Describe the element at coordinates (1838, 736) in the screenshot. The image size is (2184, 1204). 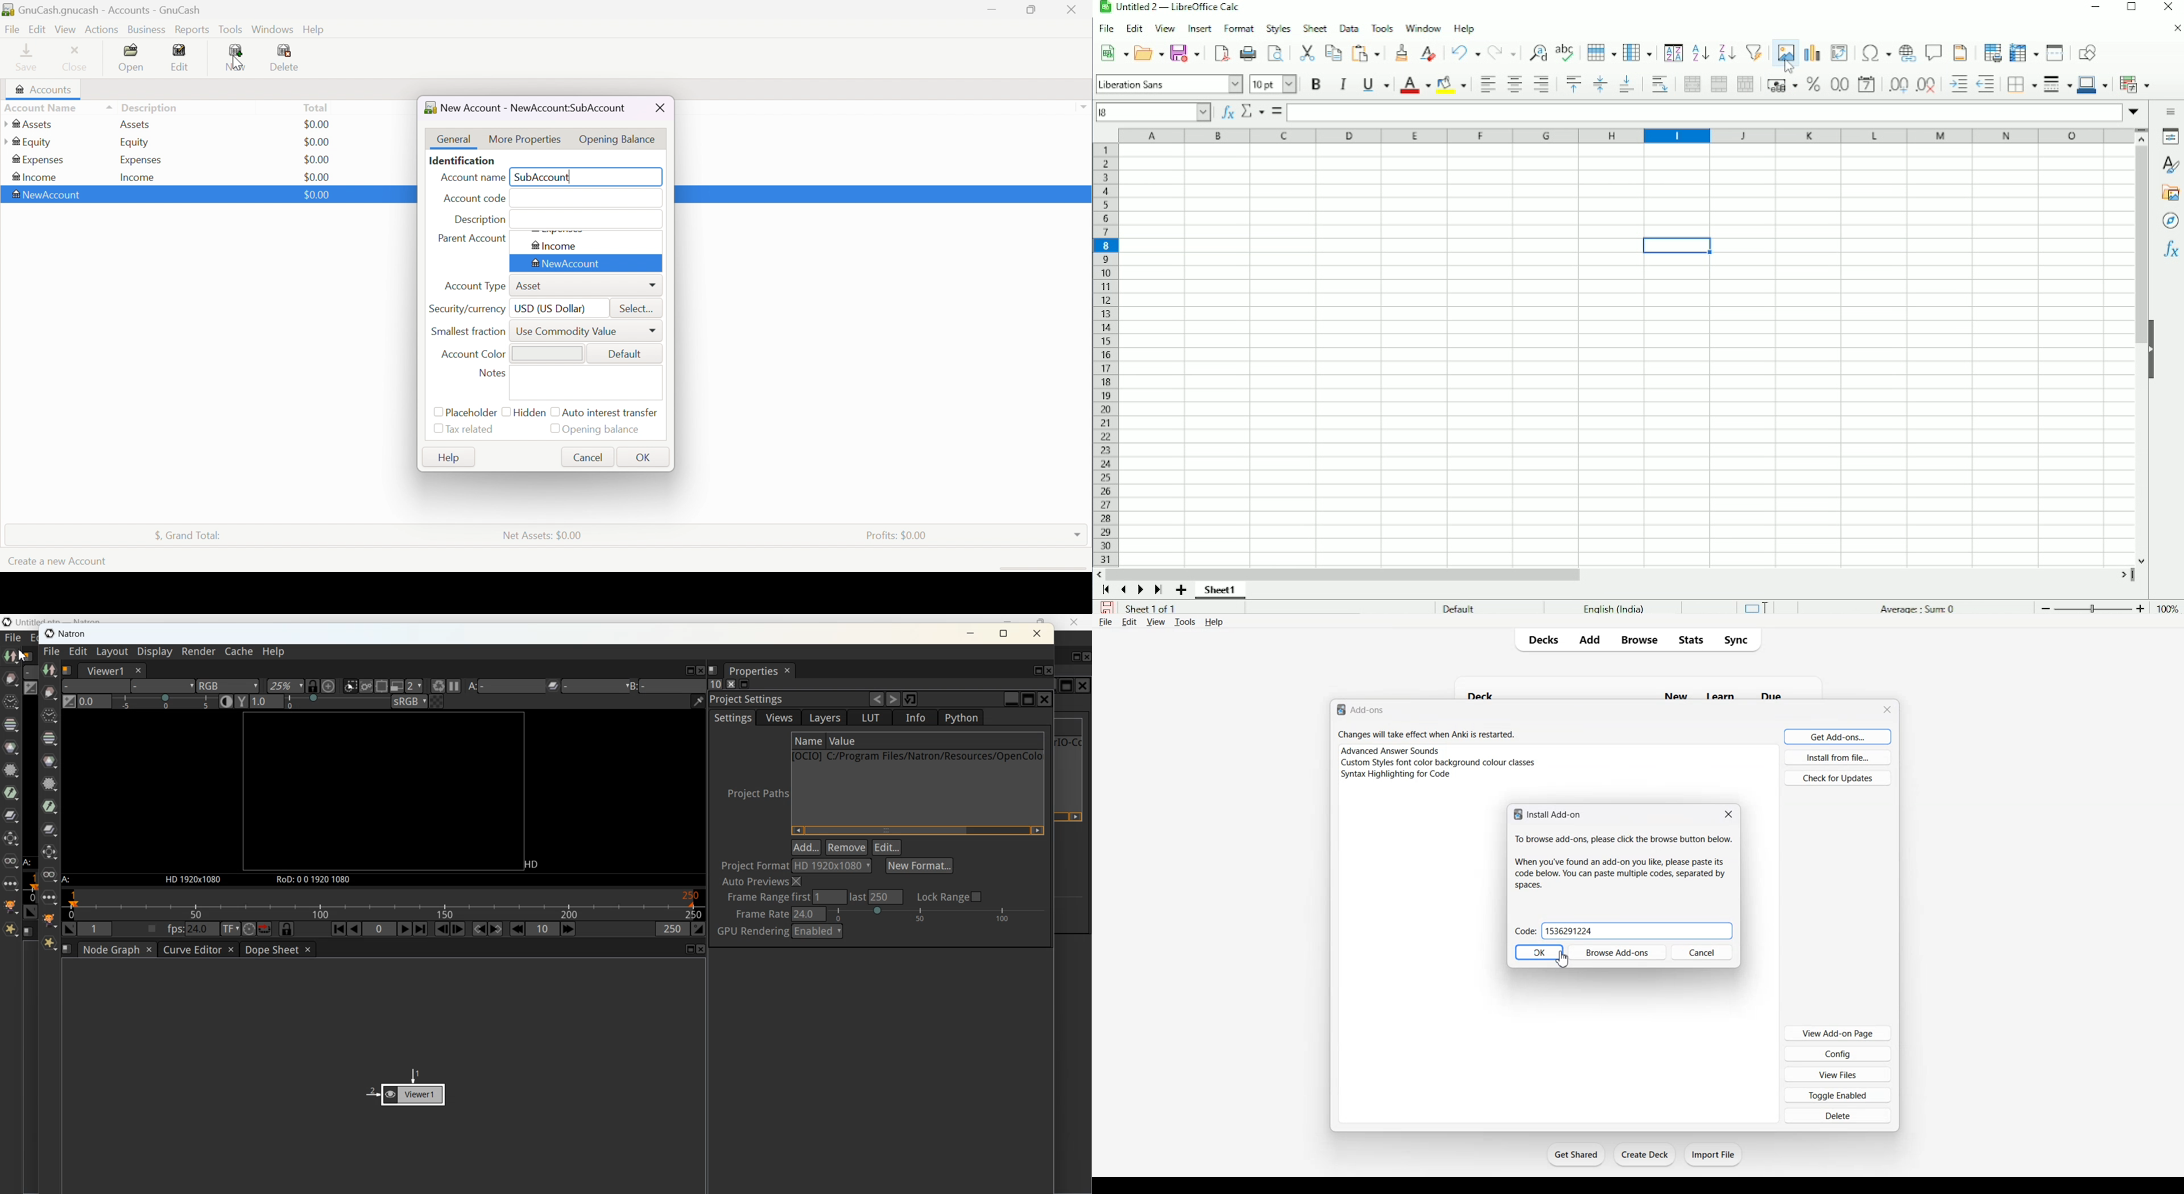
I see `Get Add-ons` at that location.